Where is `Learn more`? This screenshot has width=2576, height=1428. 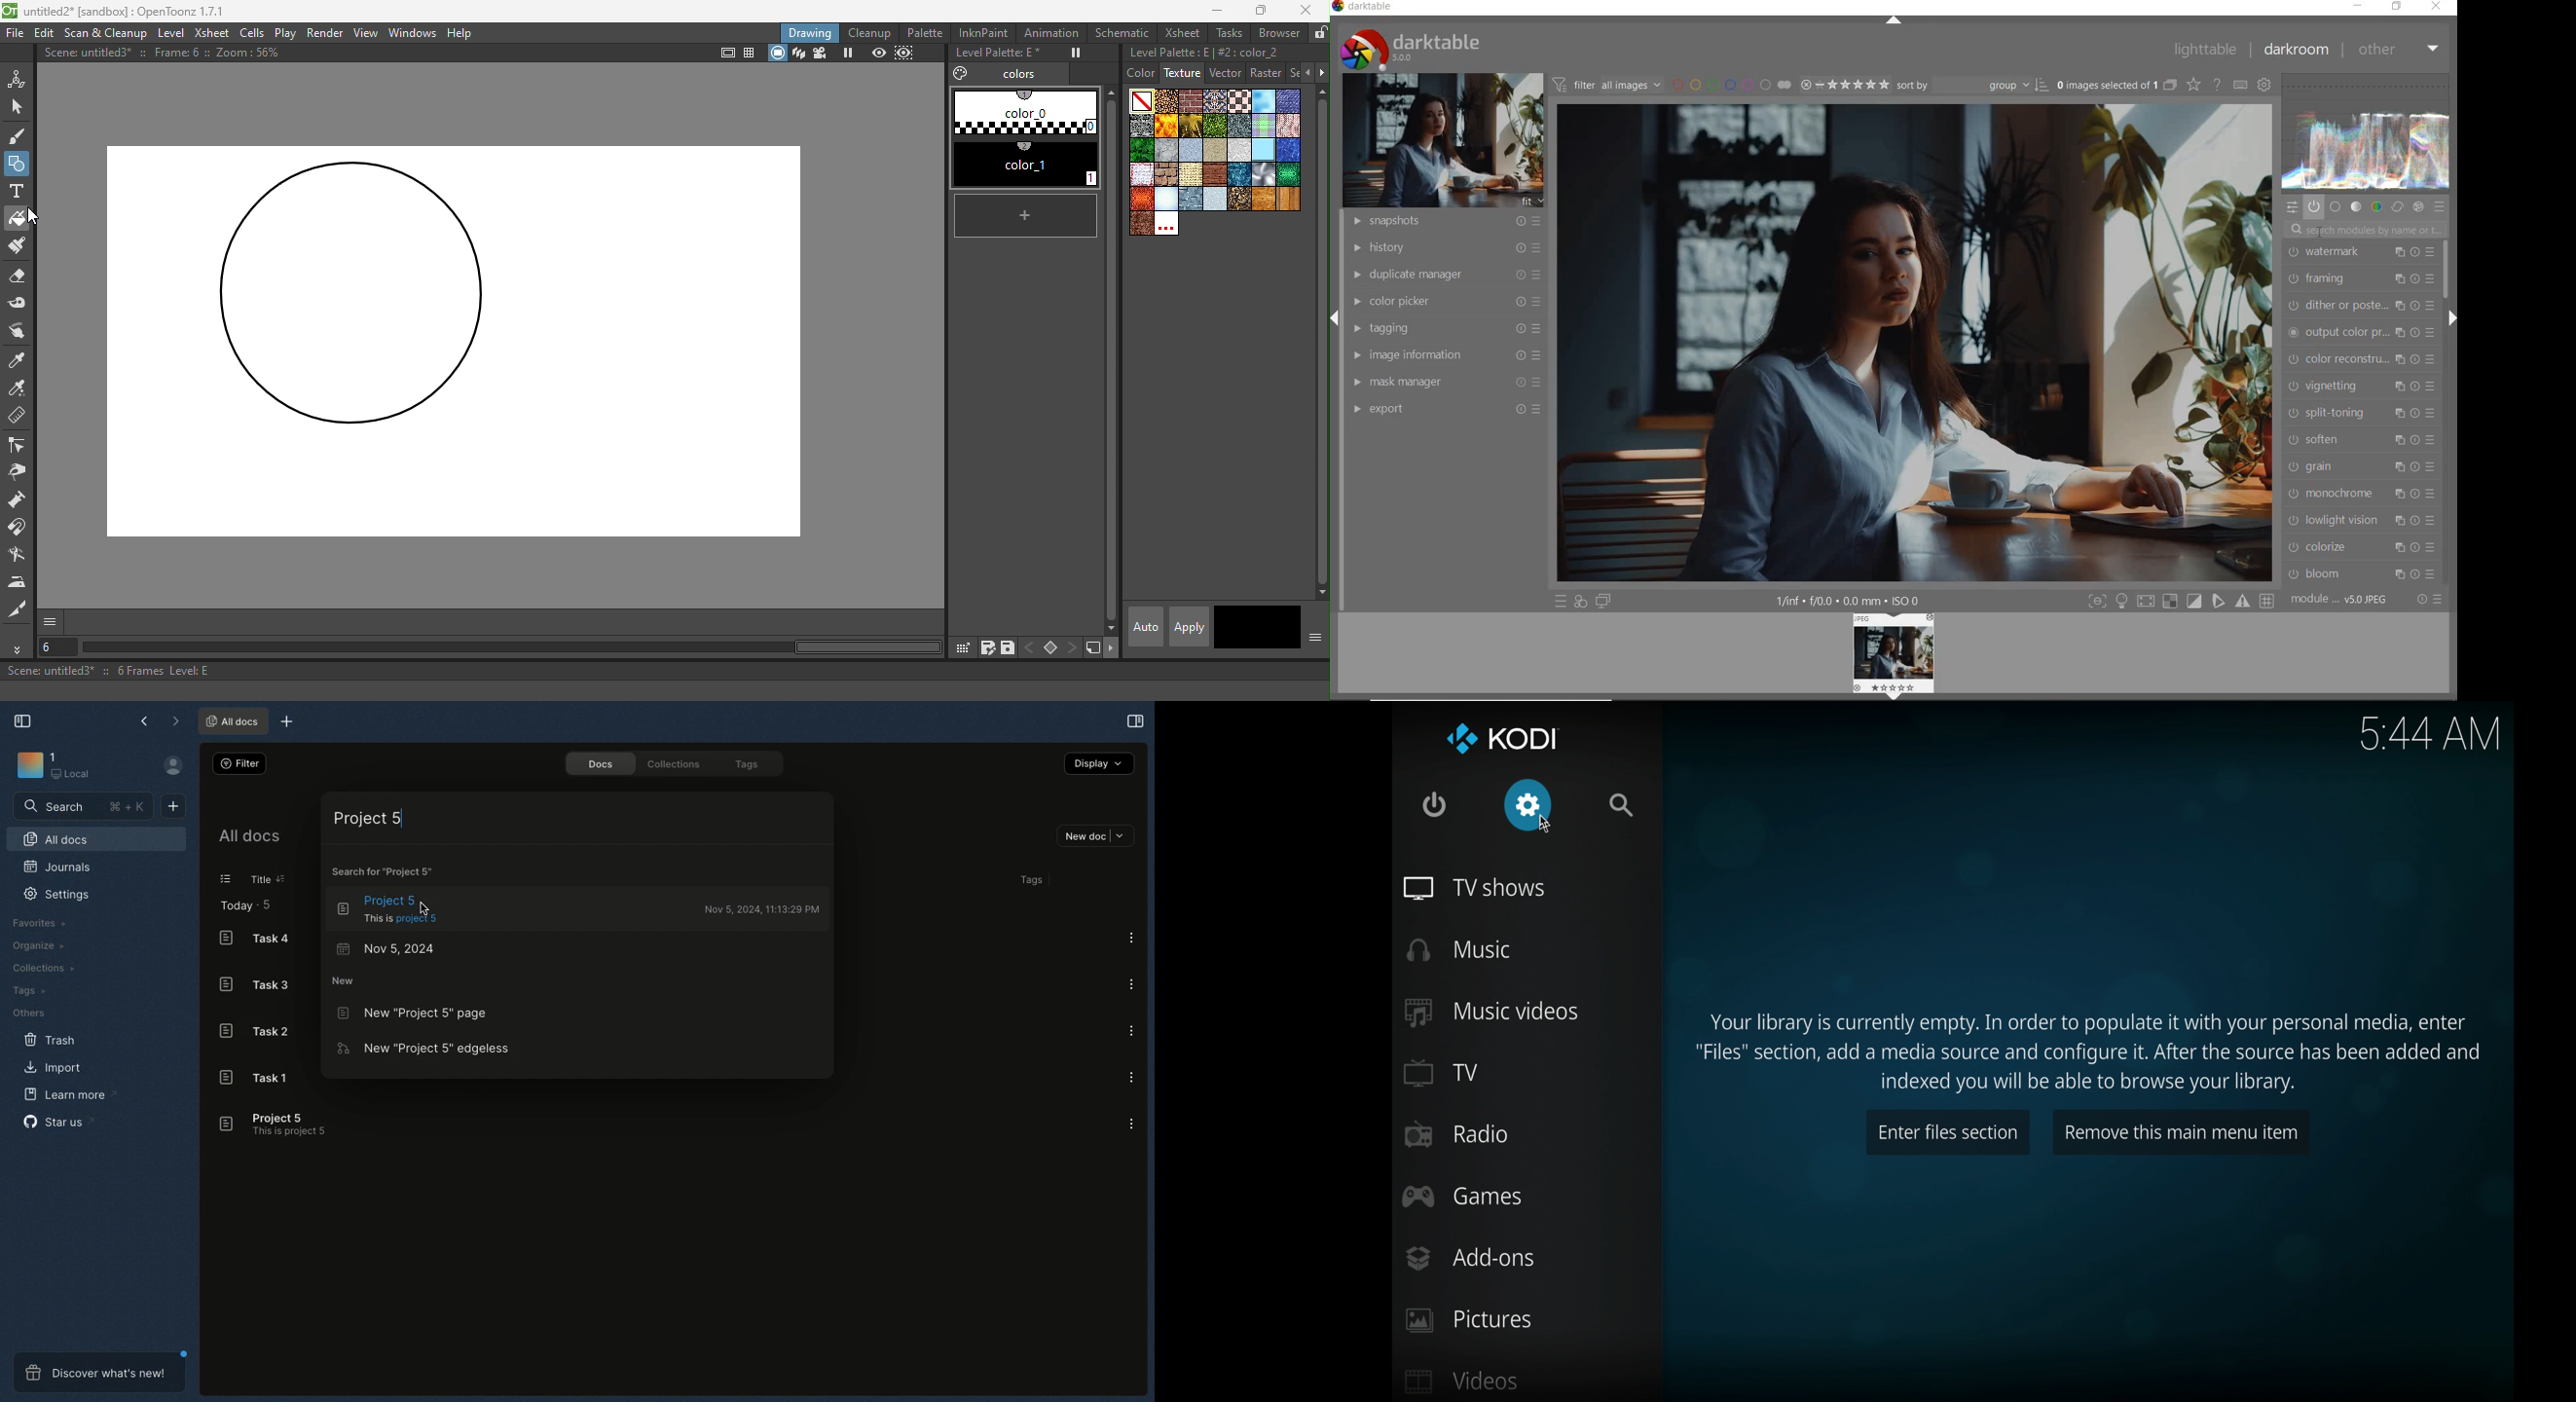 Learn more is located at coordinates (64, 1092).